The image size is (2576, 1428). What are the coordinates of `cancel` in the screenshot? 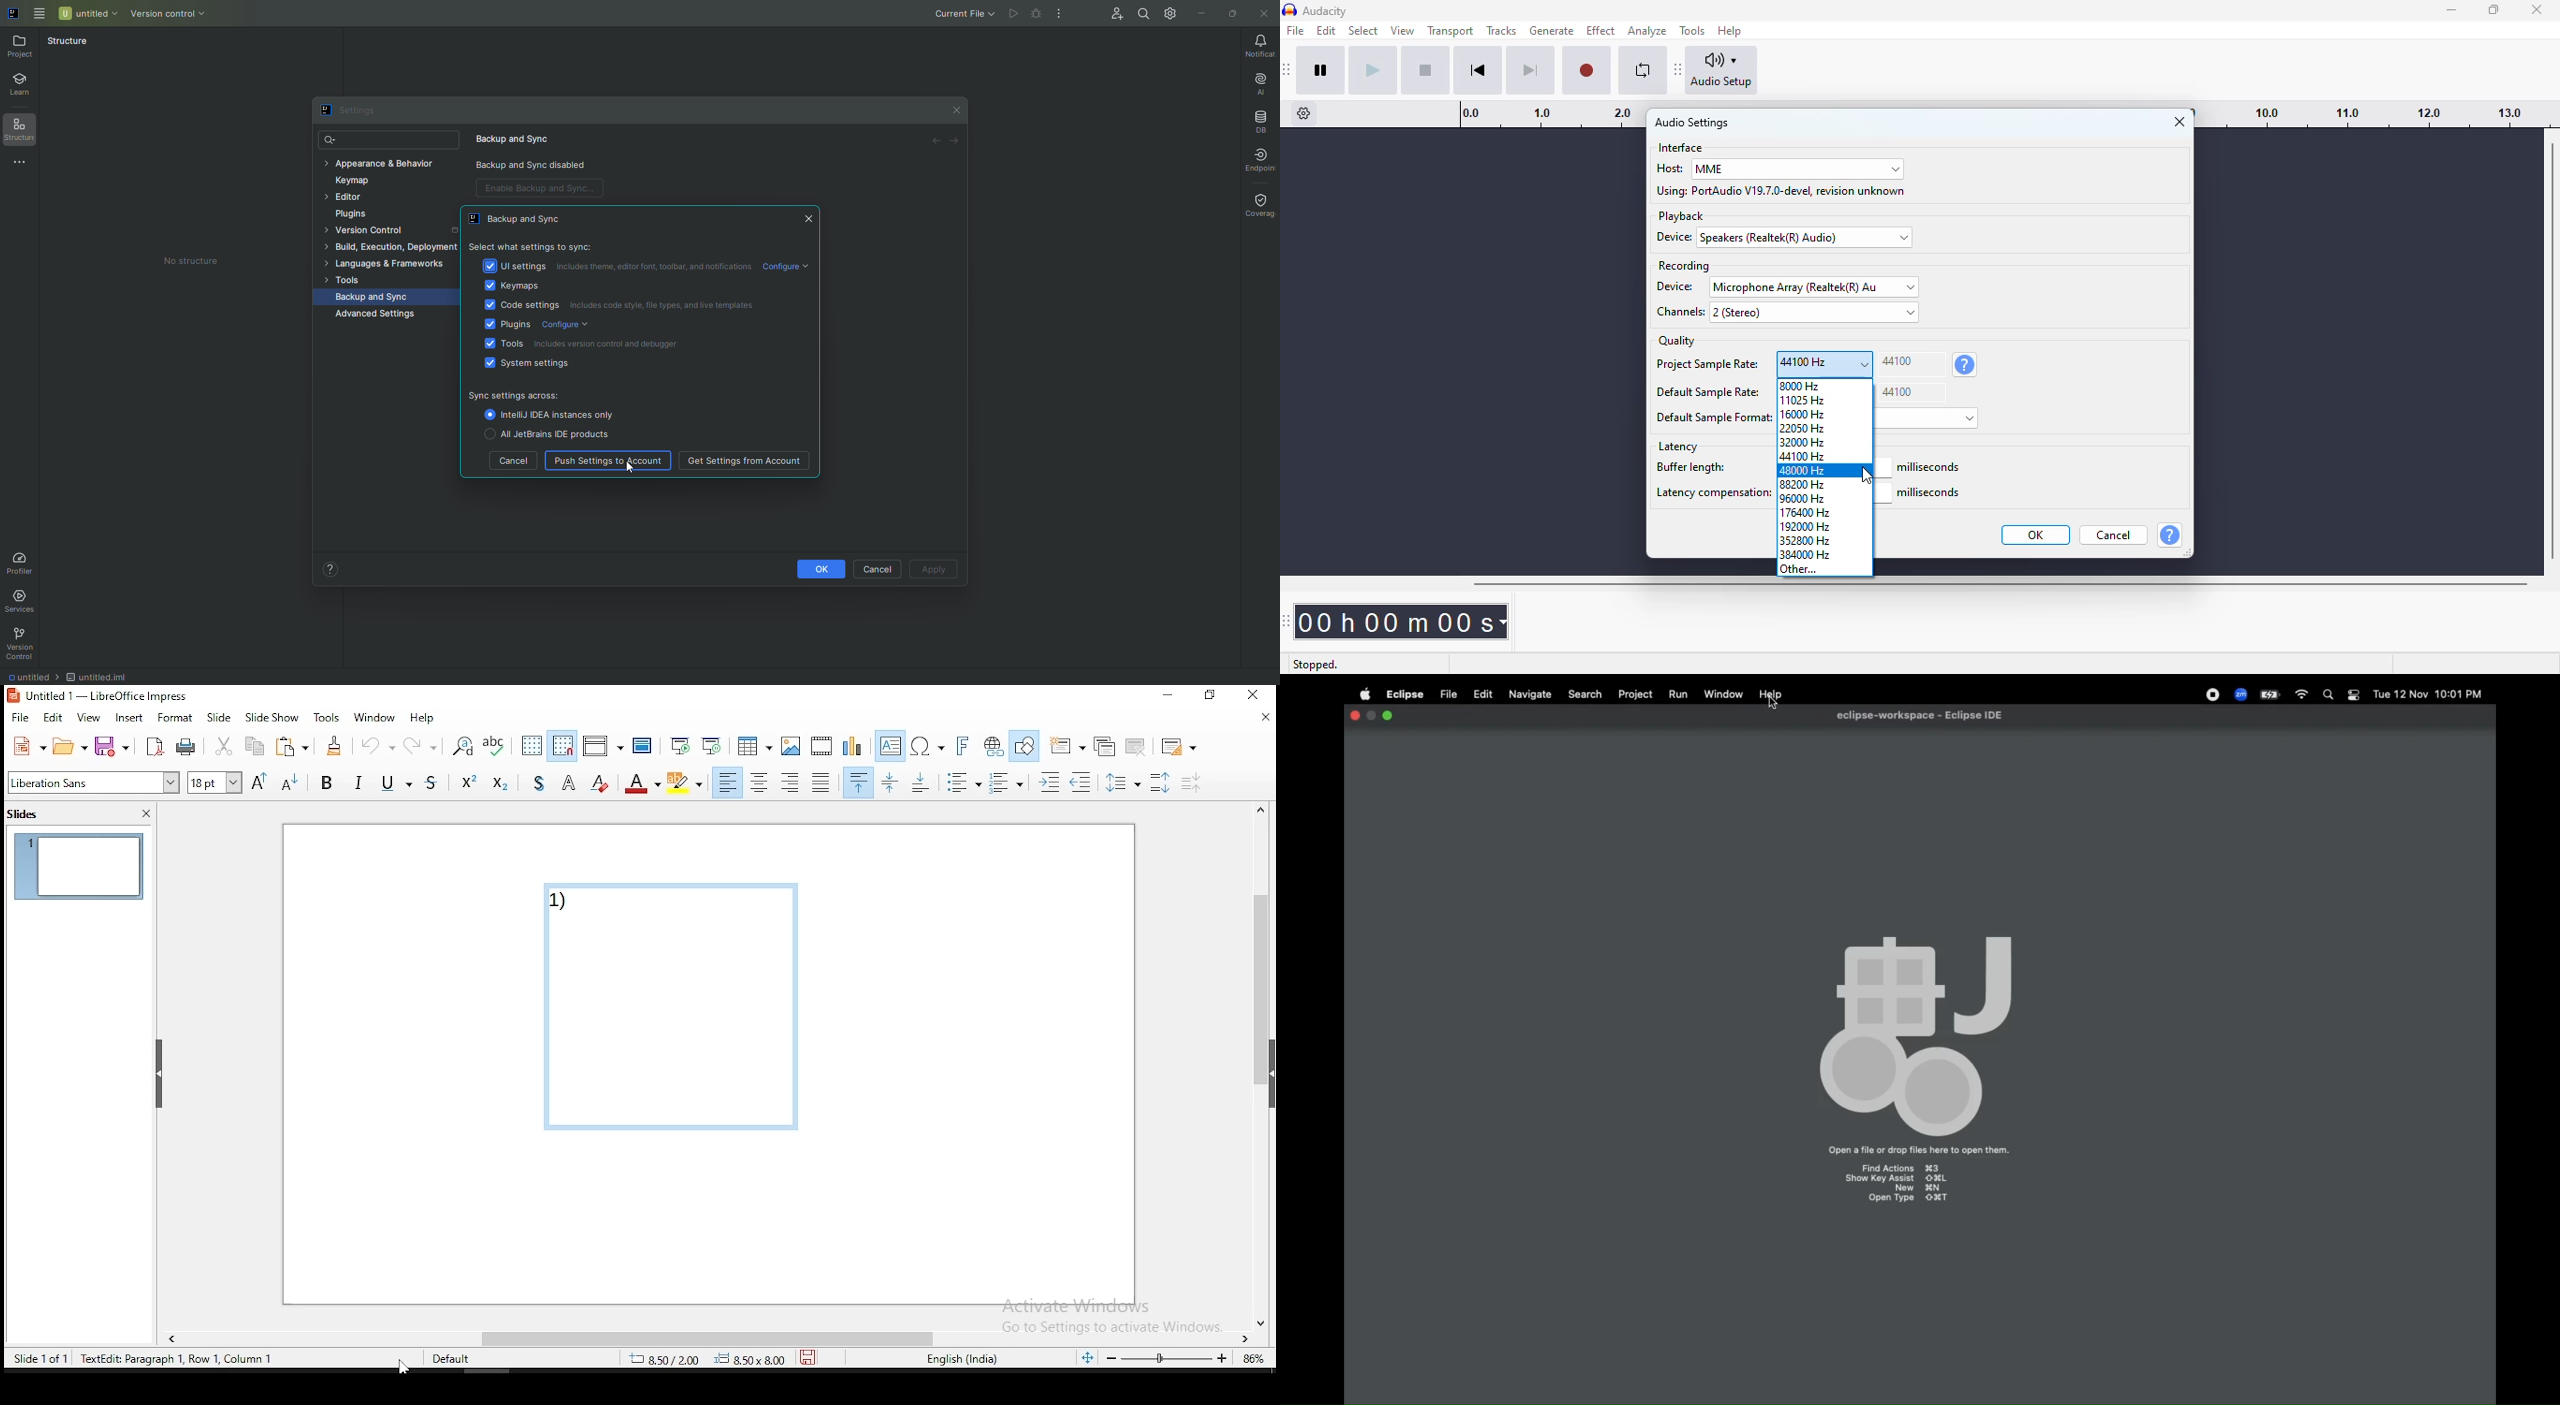 It's located at (2114, 535).